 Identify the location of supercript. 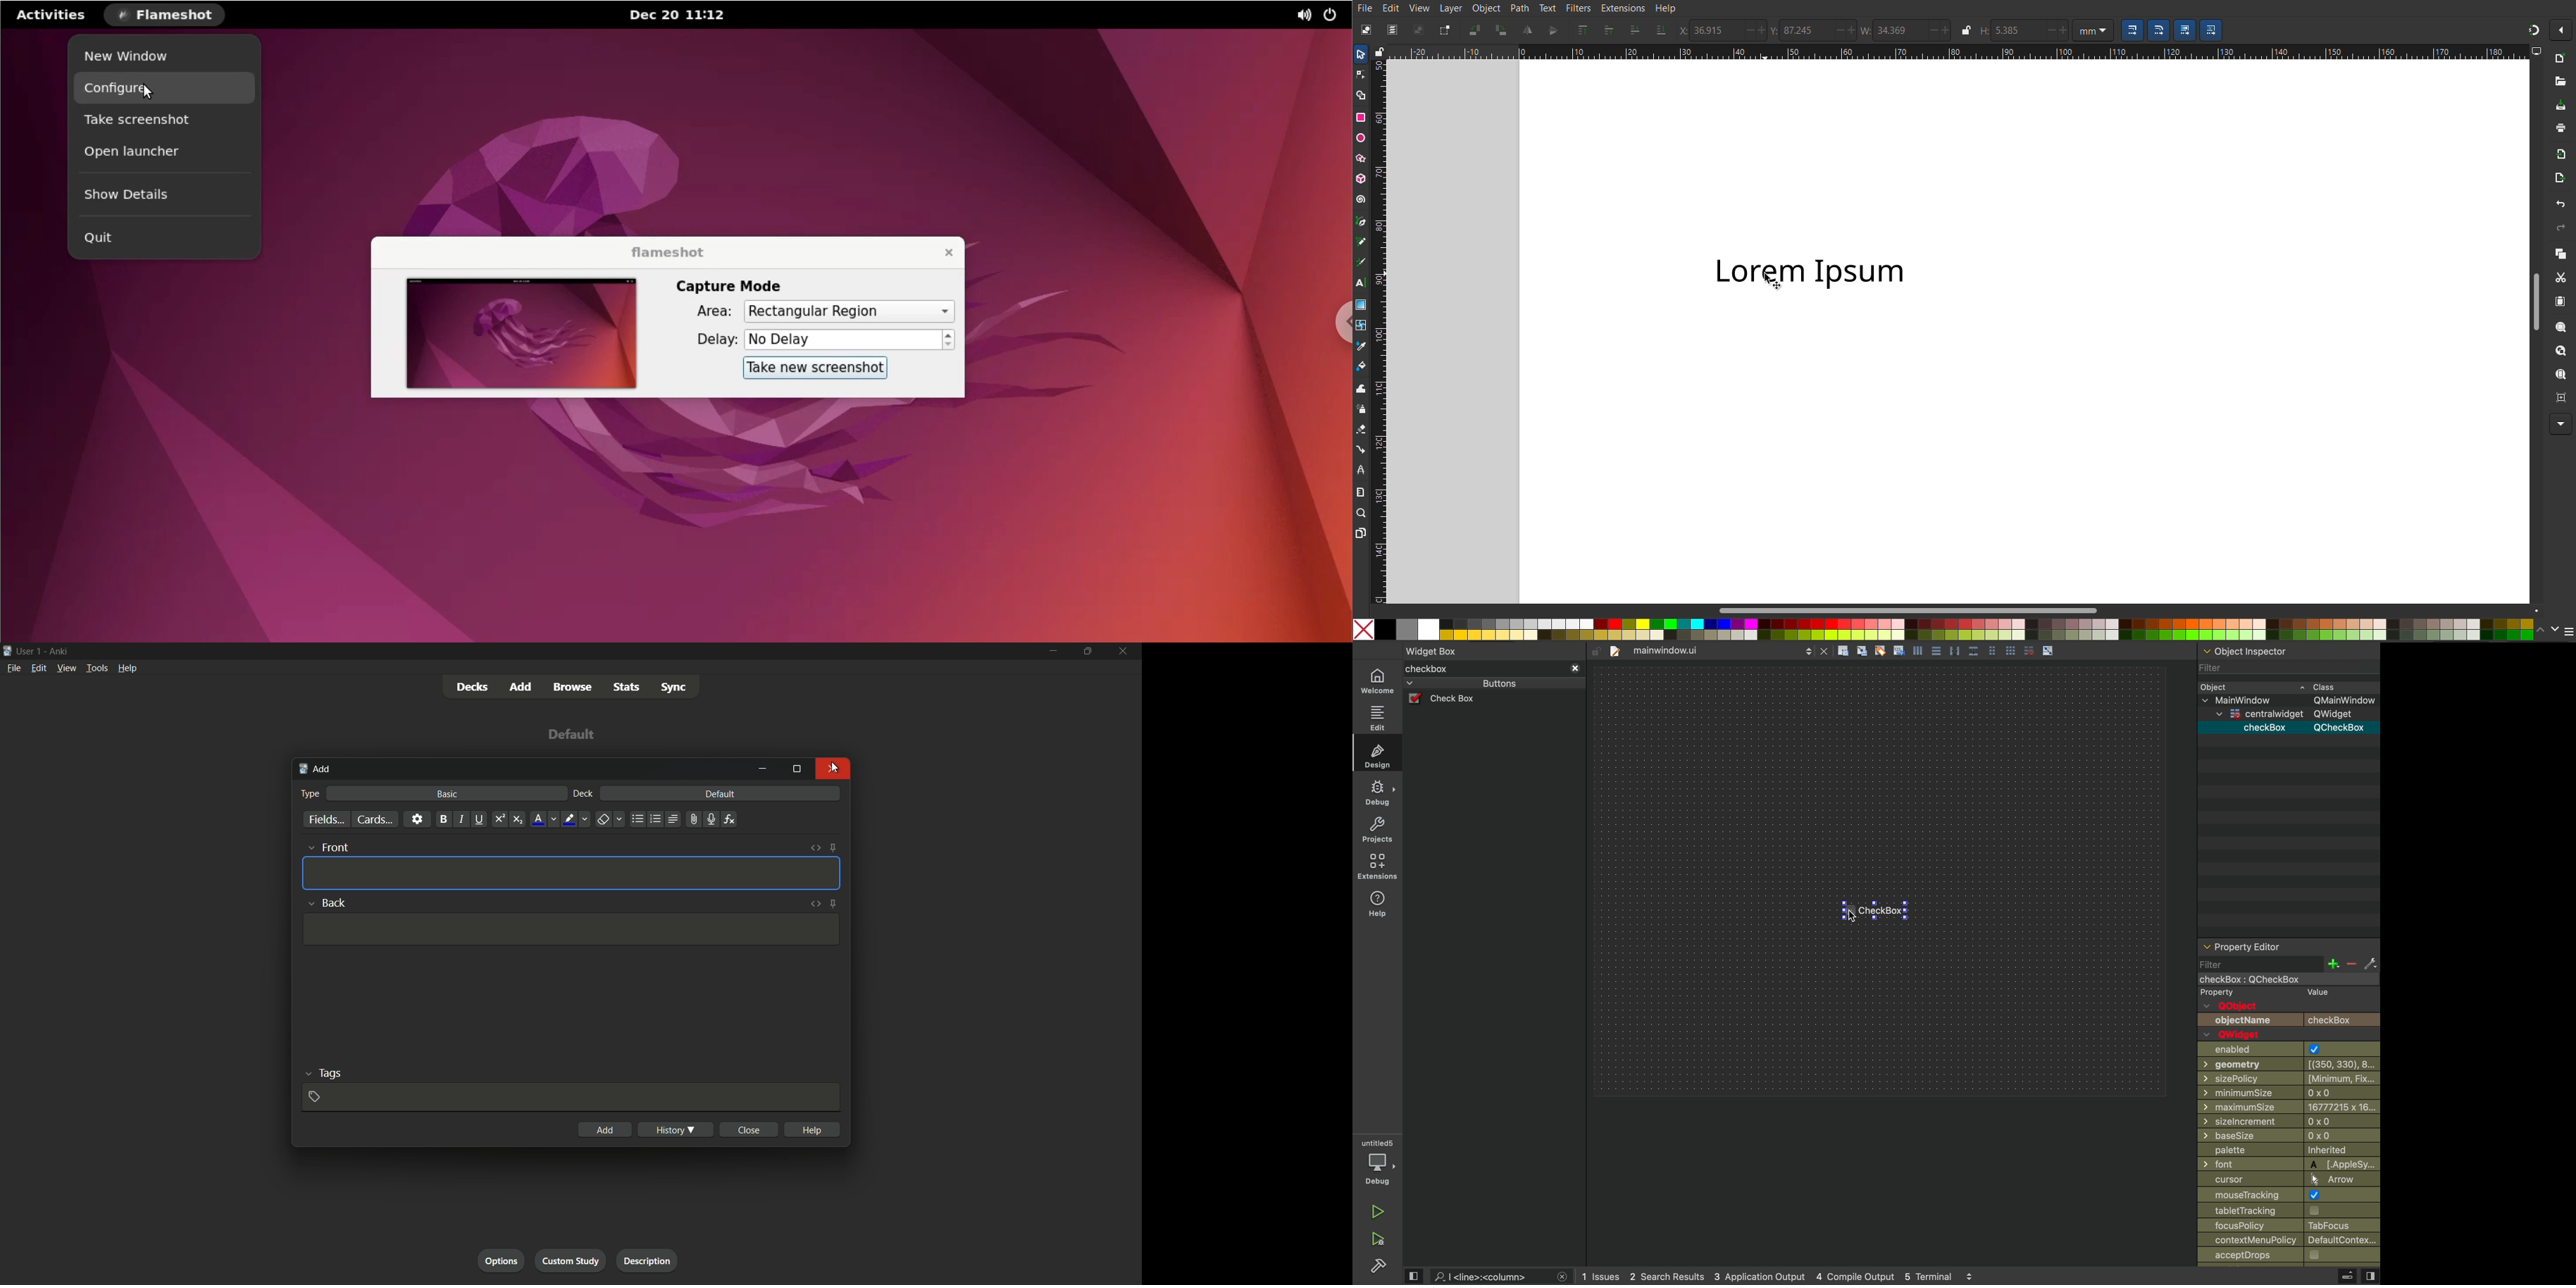
(501, 819).